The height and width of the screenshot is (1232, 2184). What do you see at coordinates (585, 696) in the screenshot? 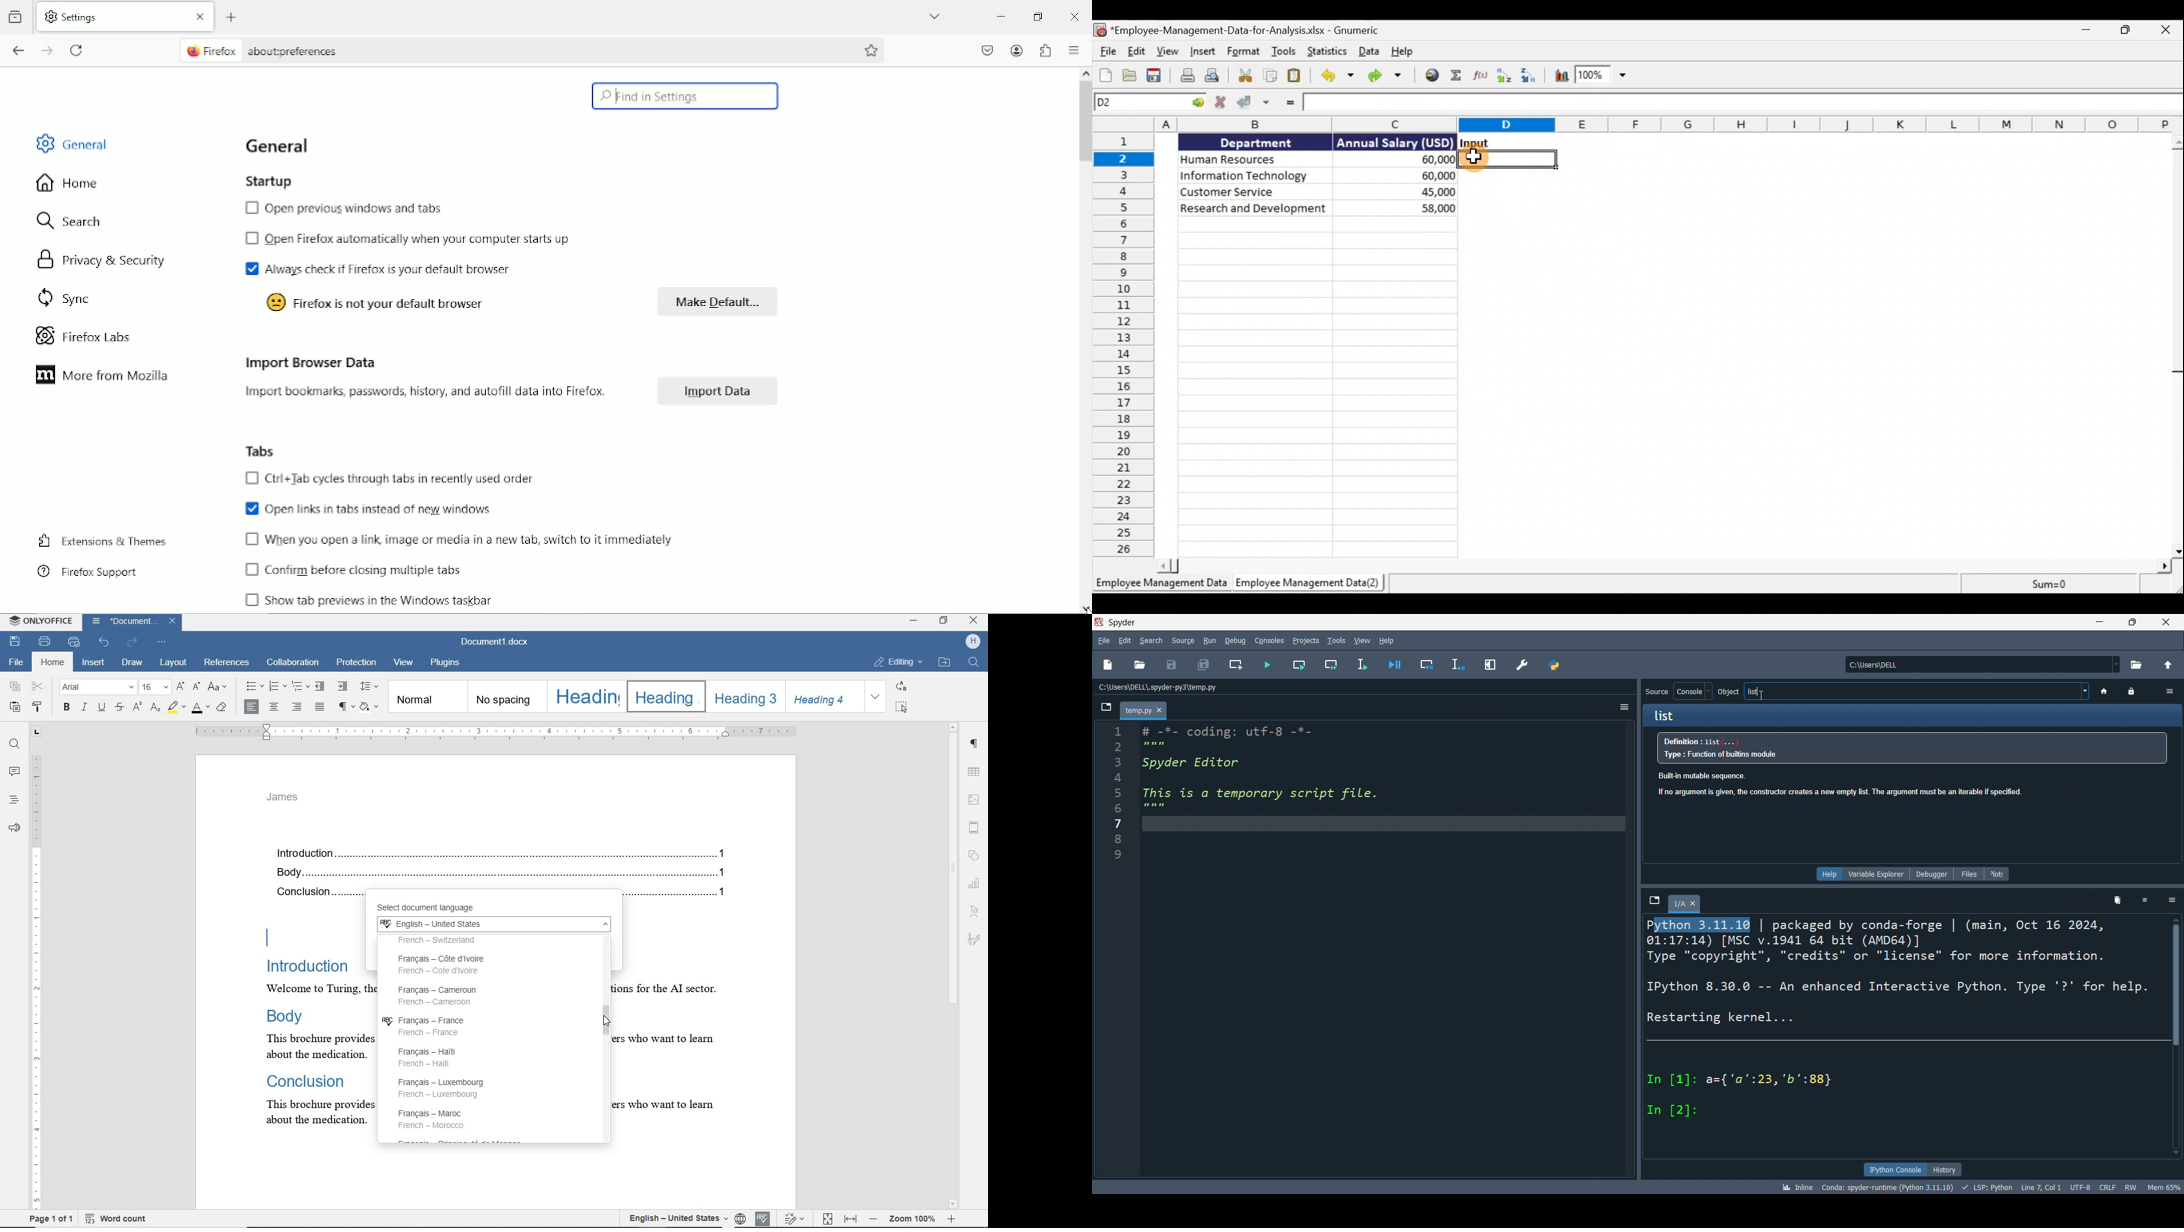
I see `Heading 1` at bounding box center [585, 696].